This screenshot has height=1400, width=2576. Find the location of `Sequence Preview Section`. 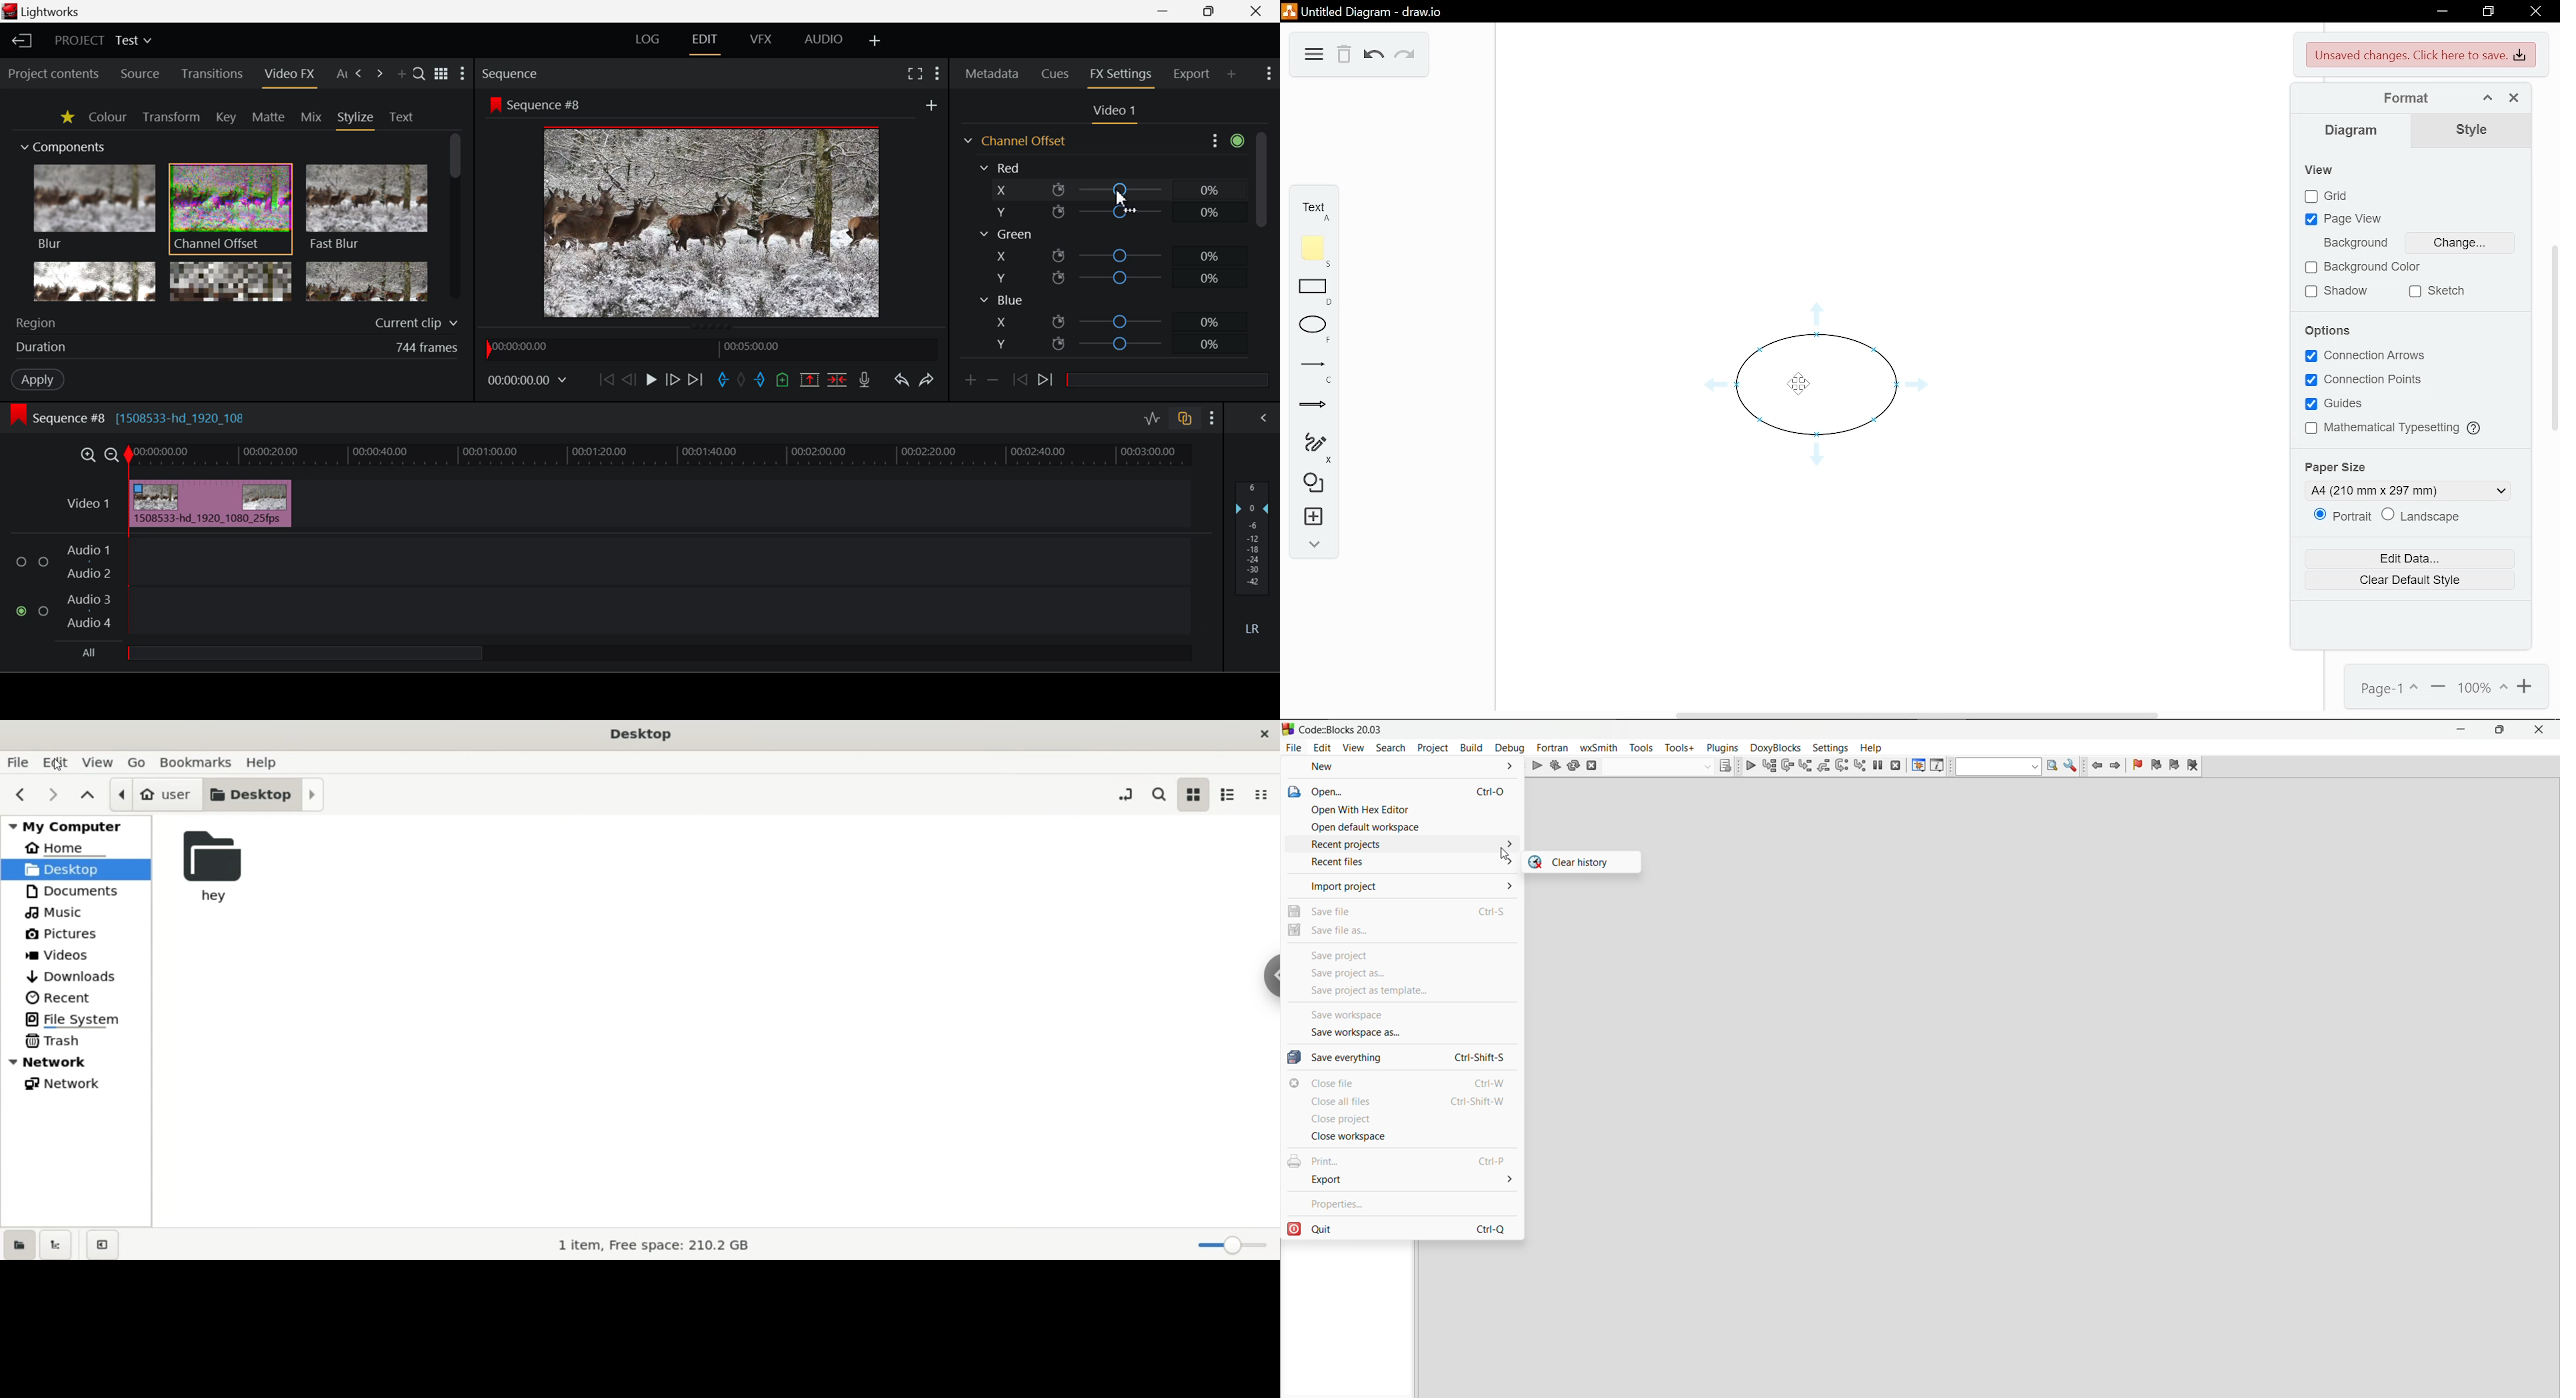

Sequence Preview Section is located at coordinates (511, 73).